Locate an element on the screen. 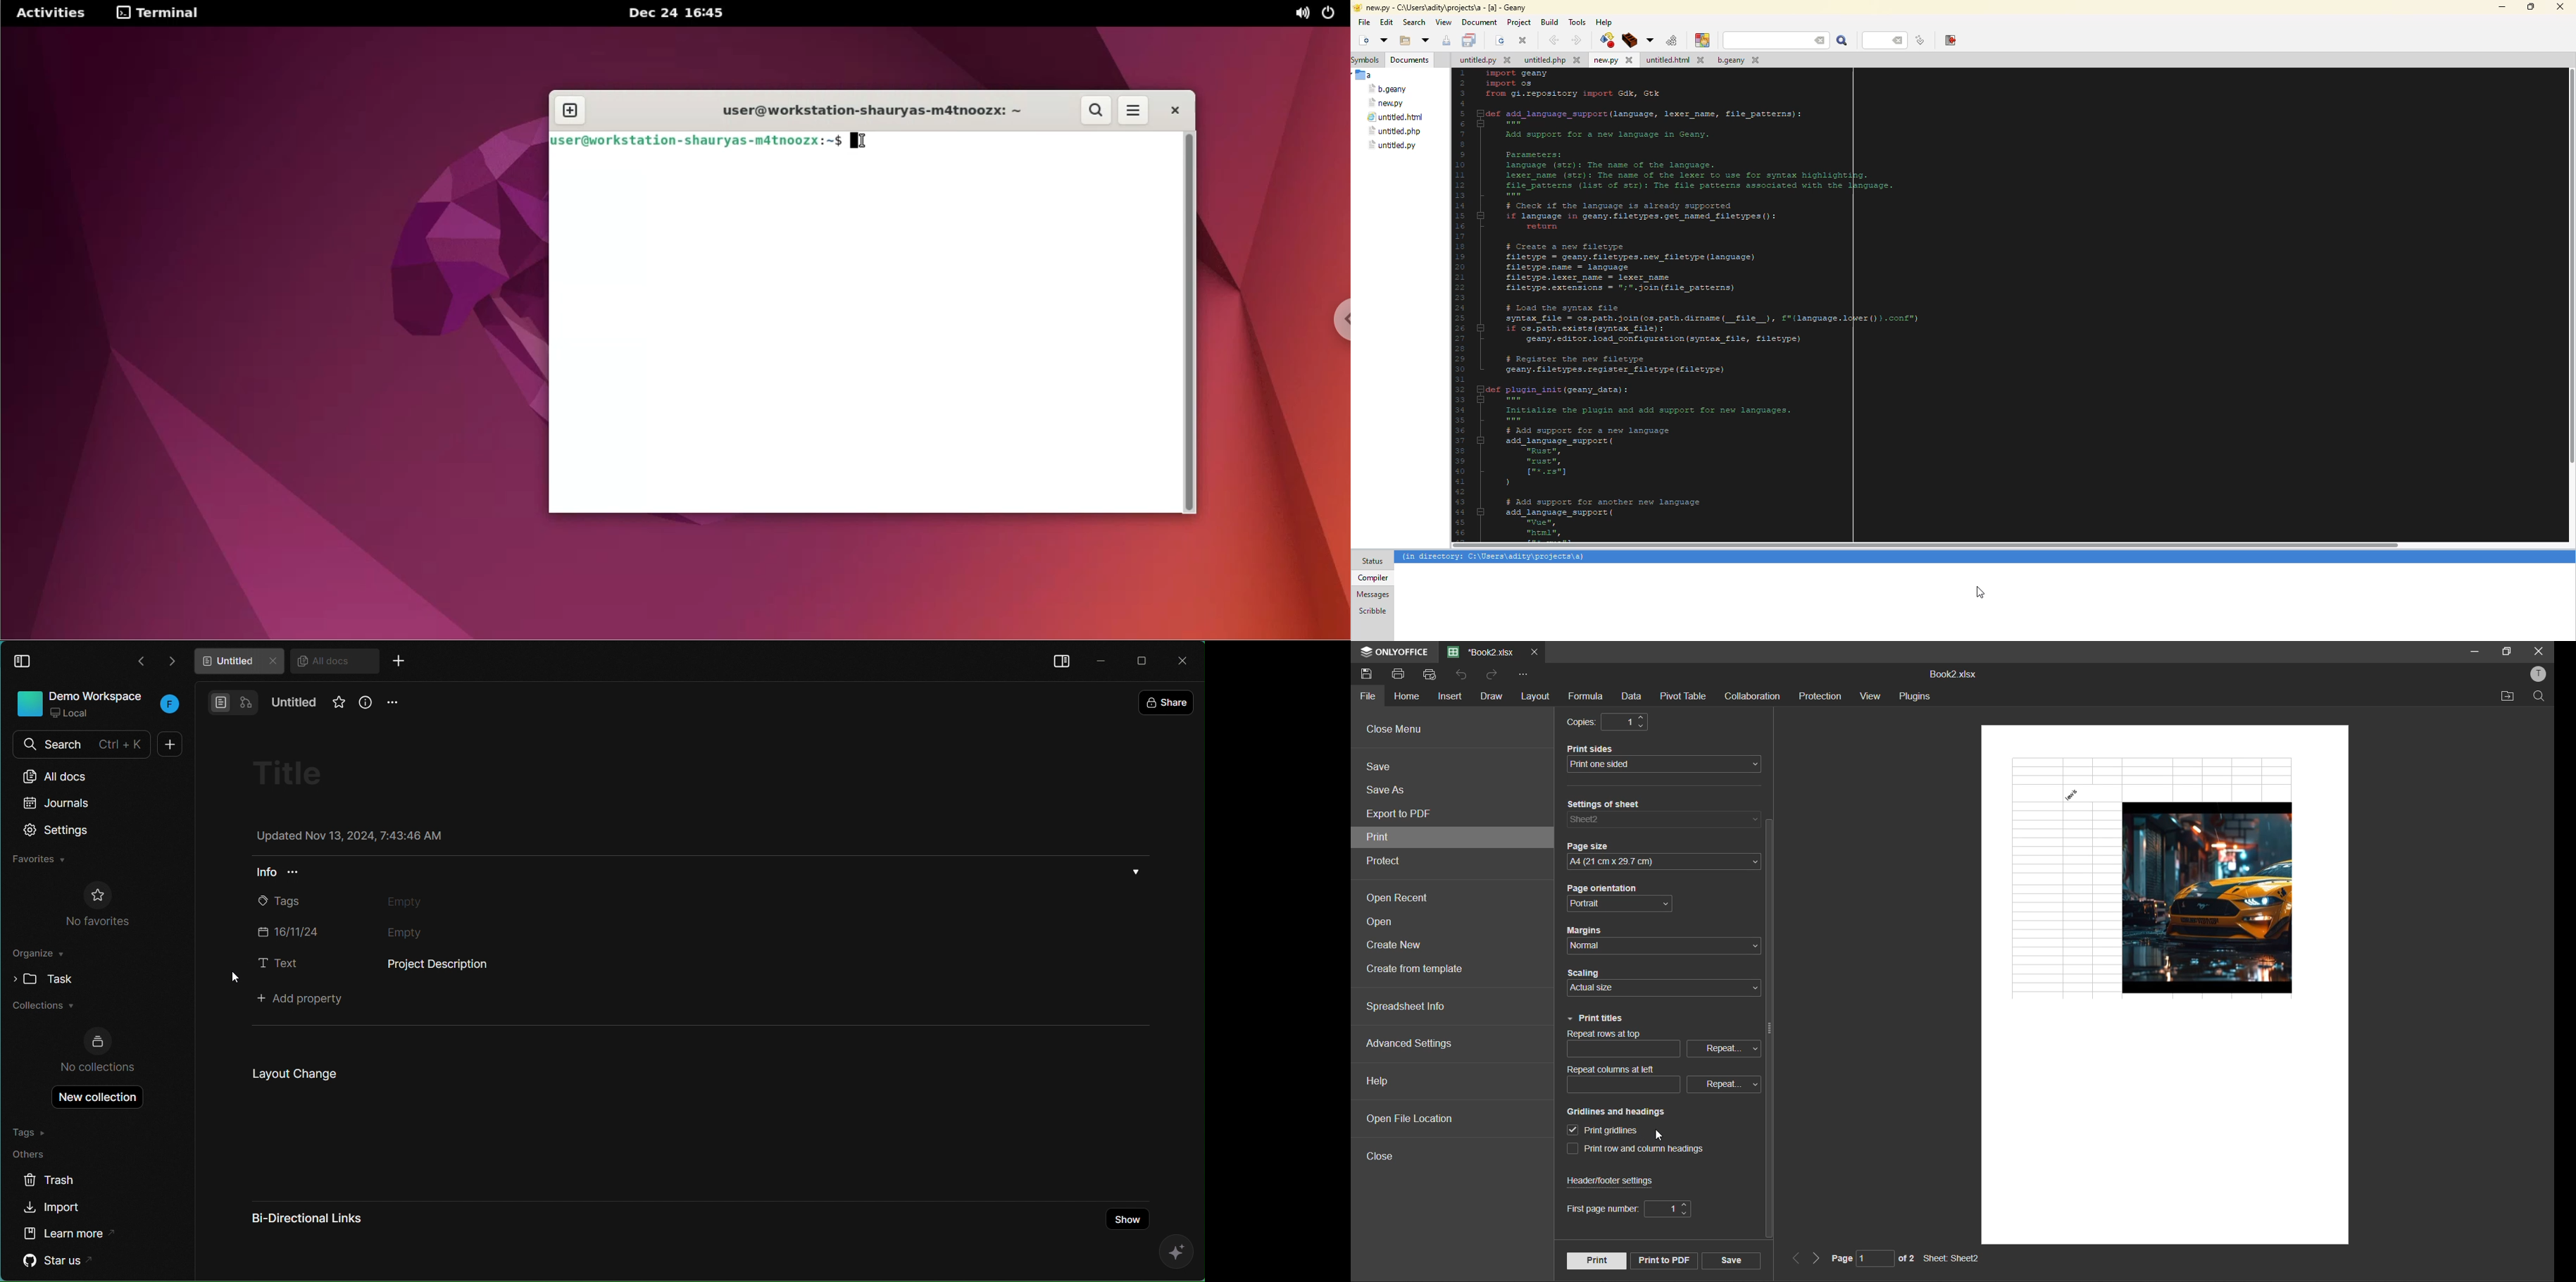  open recent is located at coordinates (1396, 898).